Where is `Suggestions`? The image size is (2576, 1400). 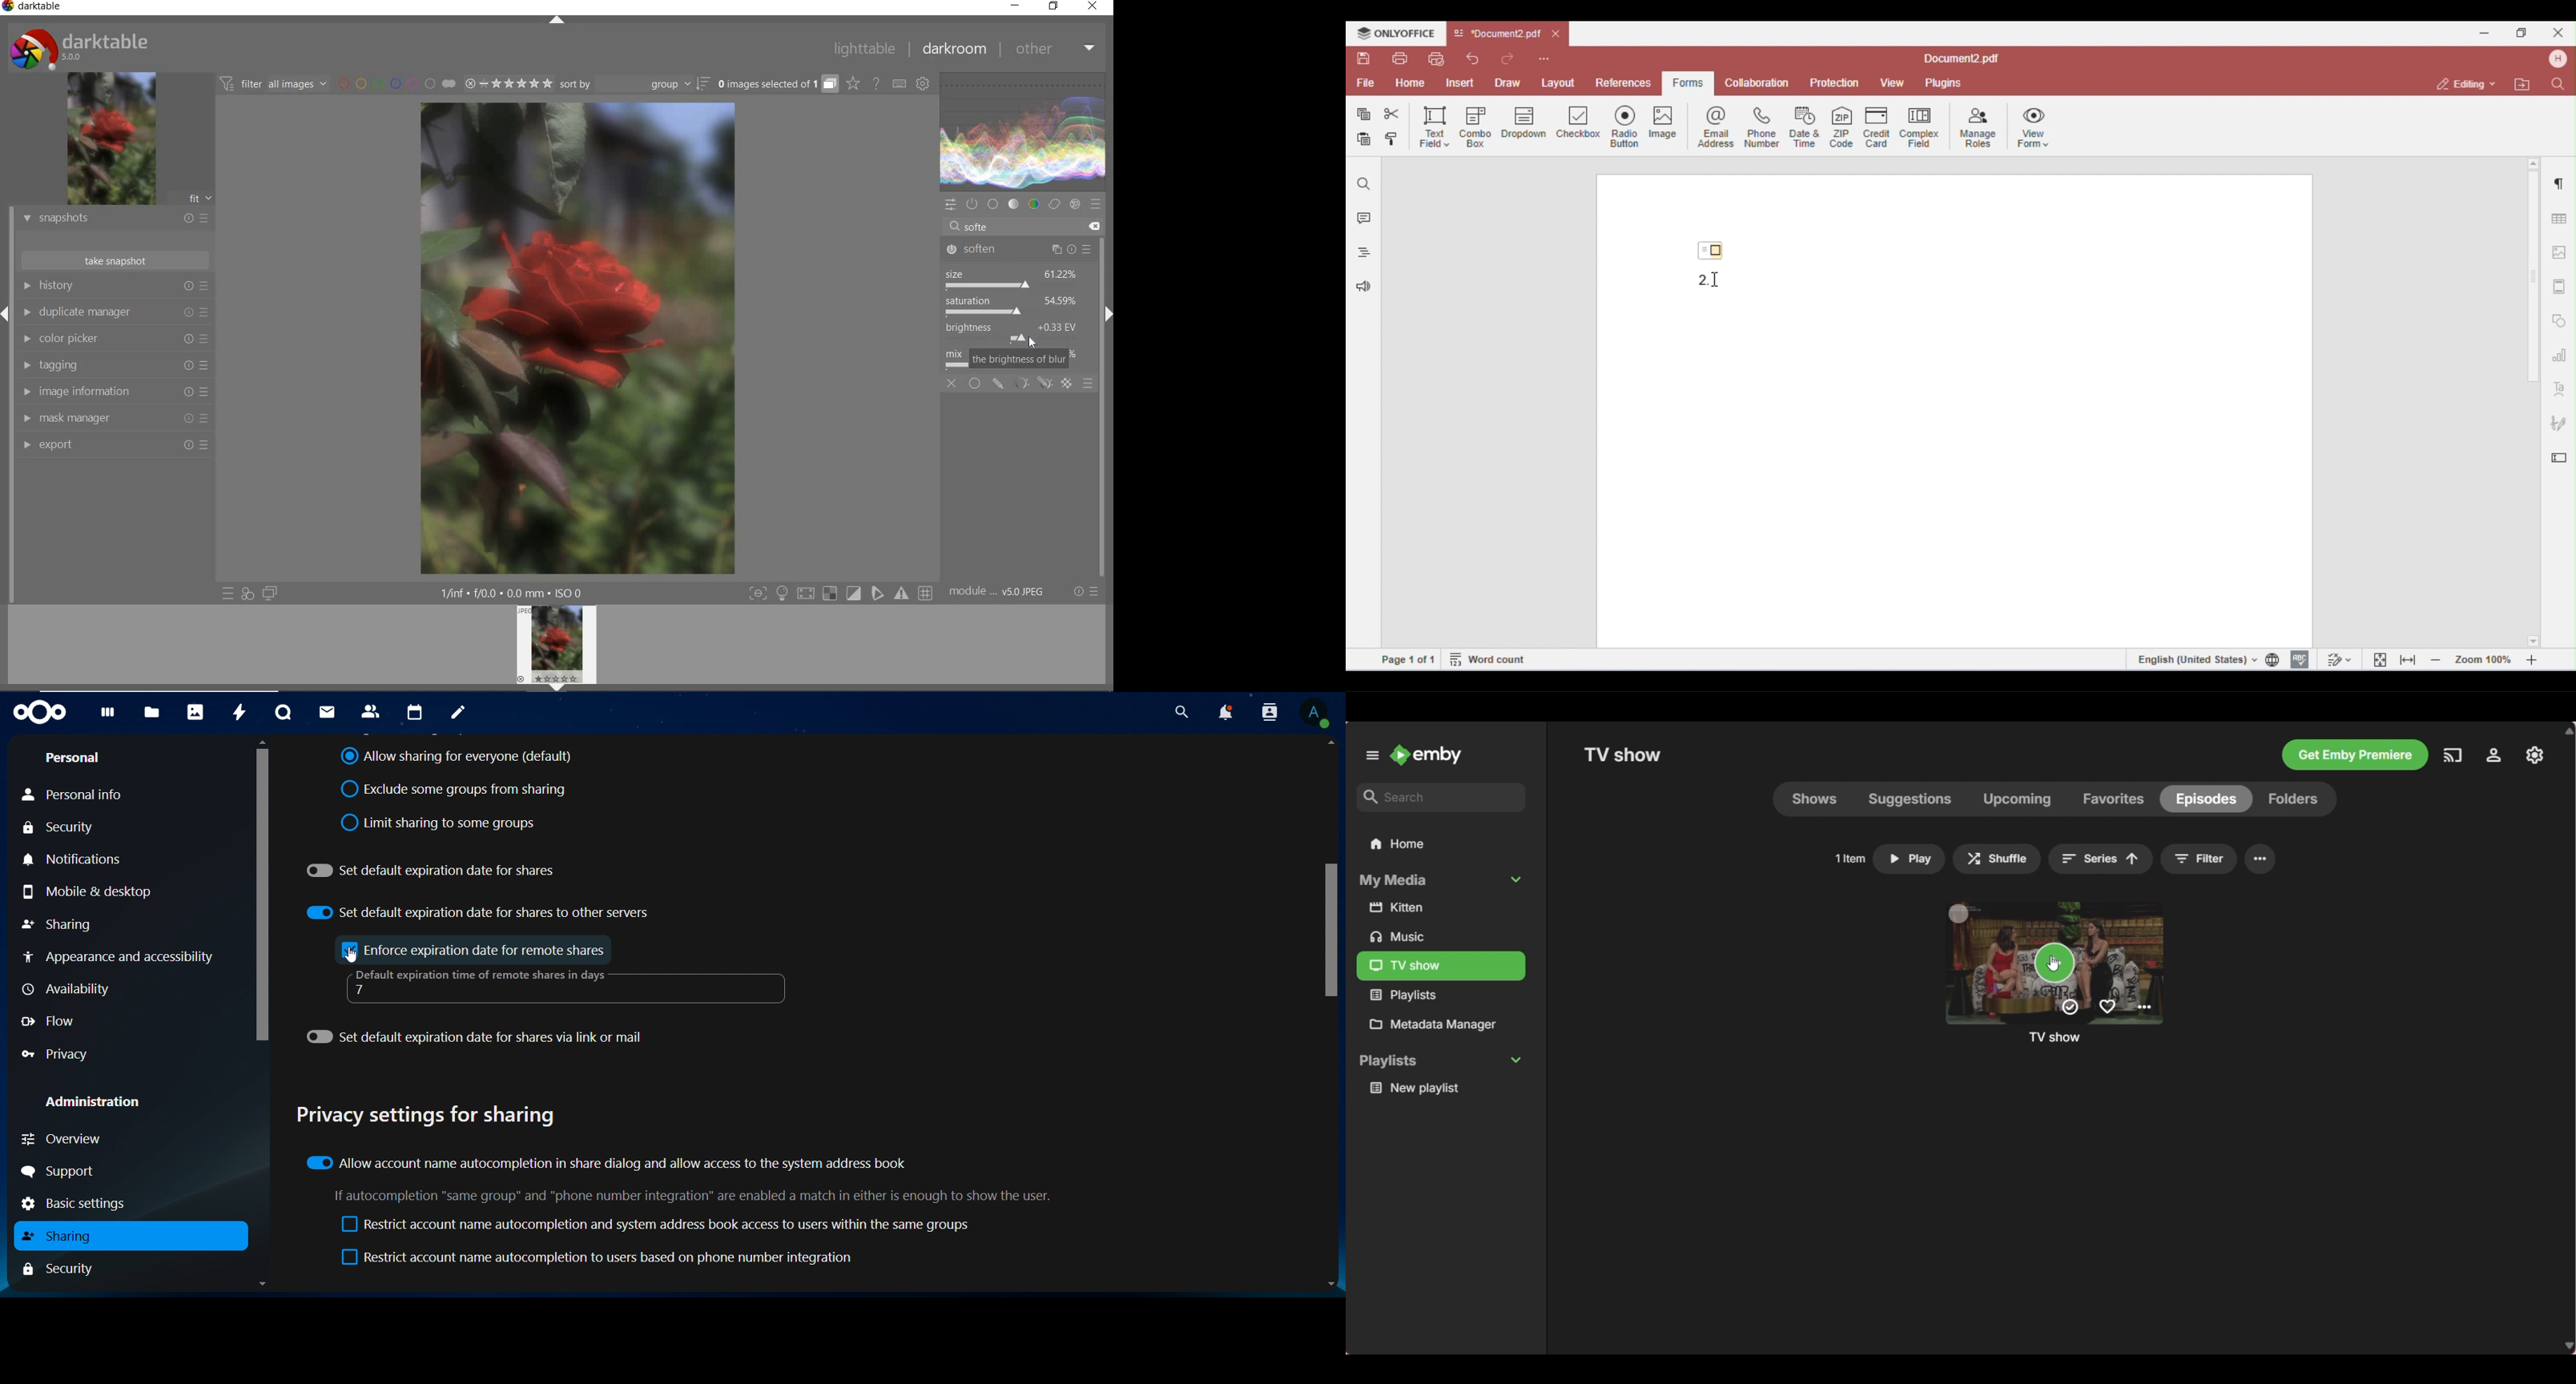 Suggestions is located at coordinates (1908, 799).